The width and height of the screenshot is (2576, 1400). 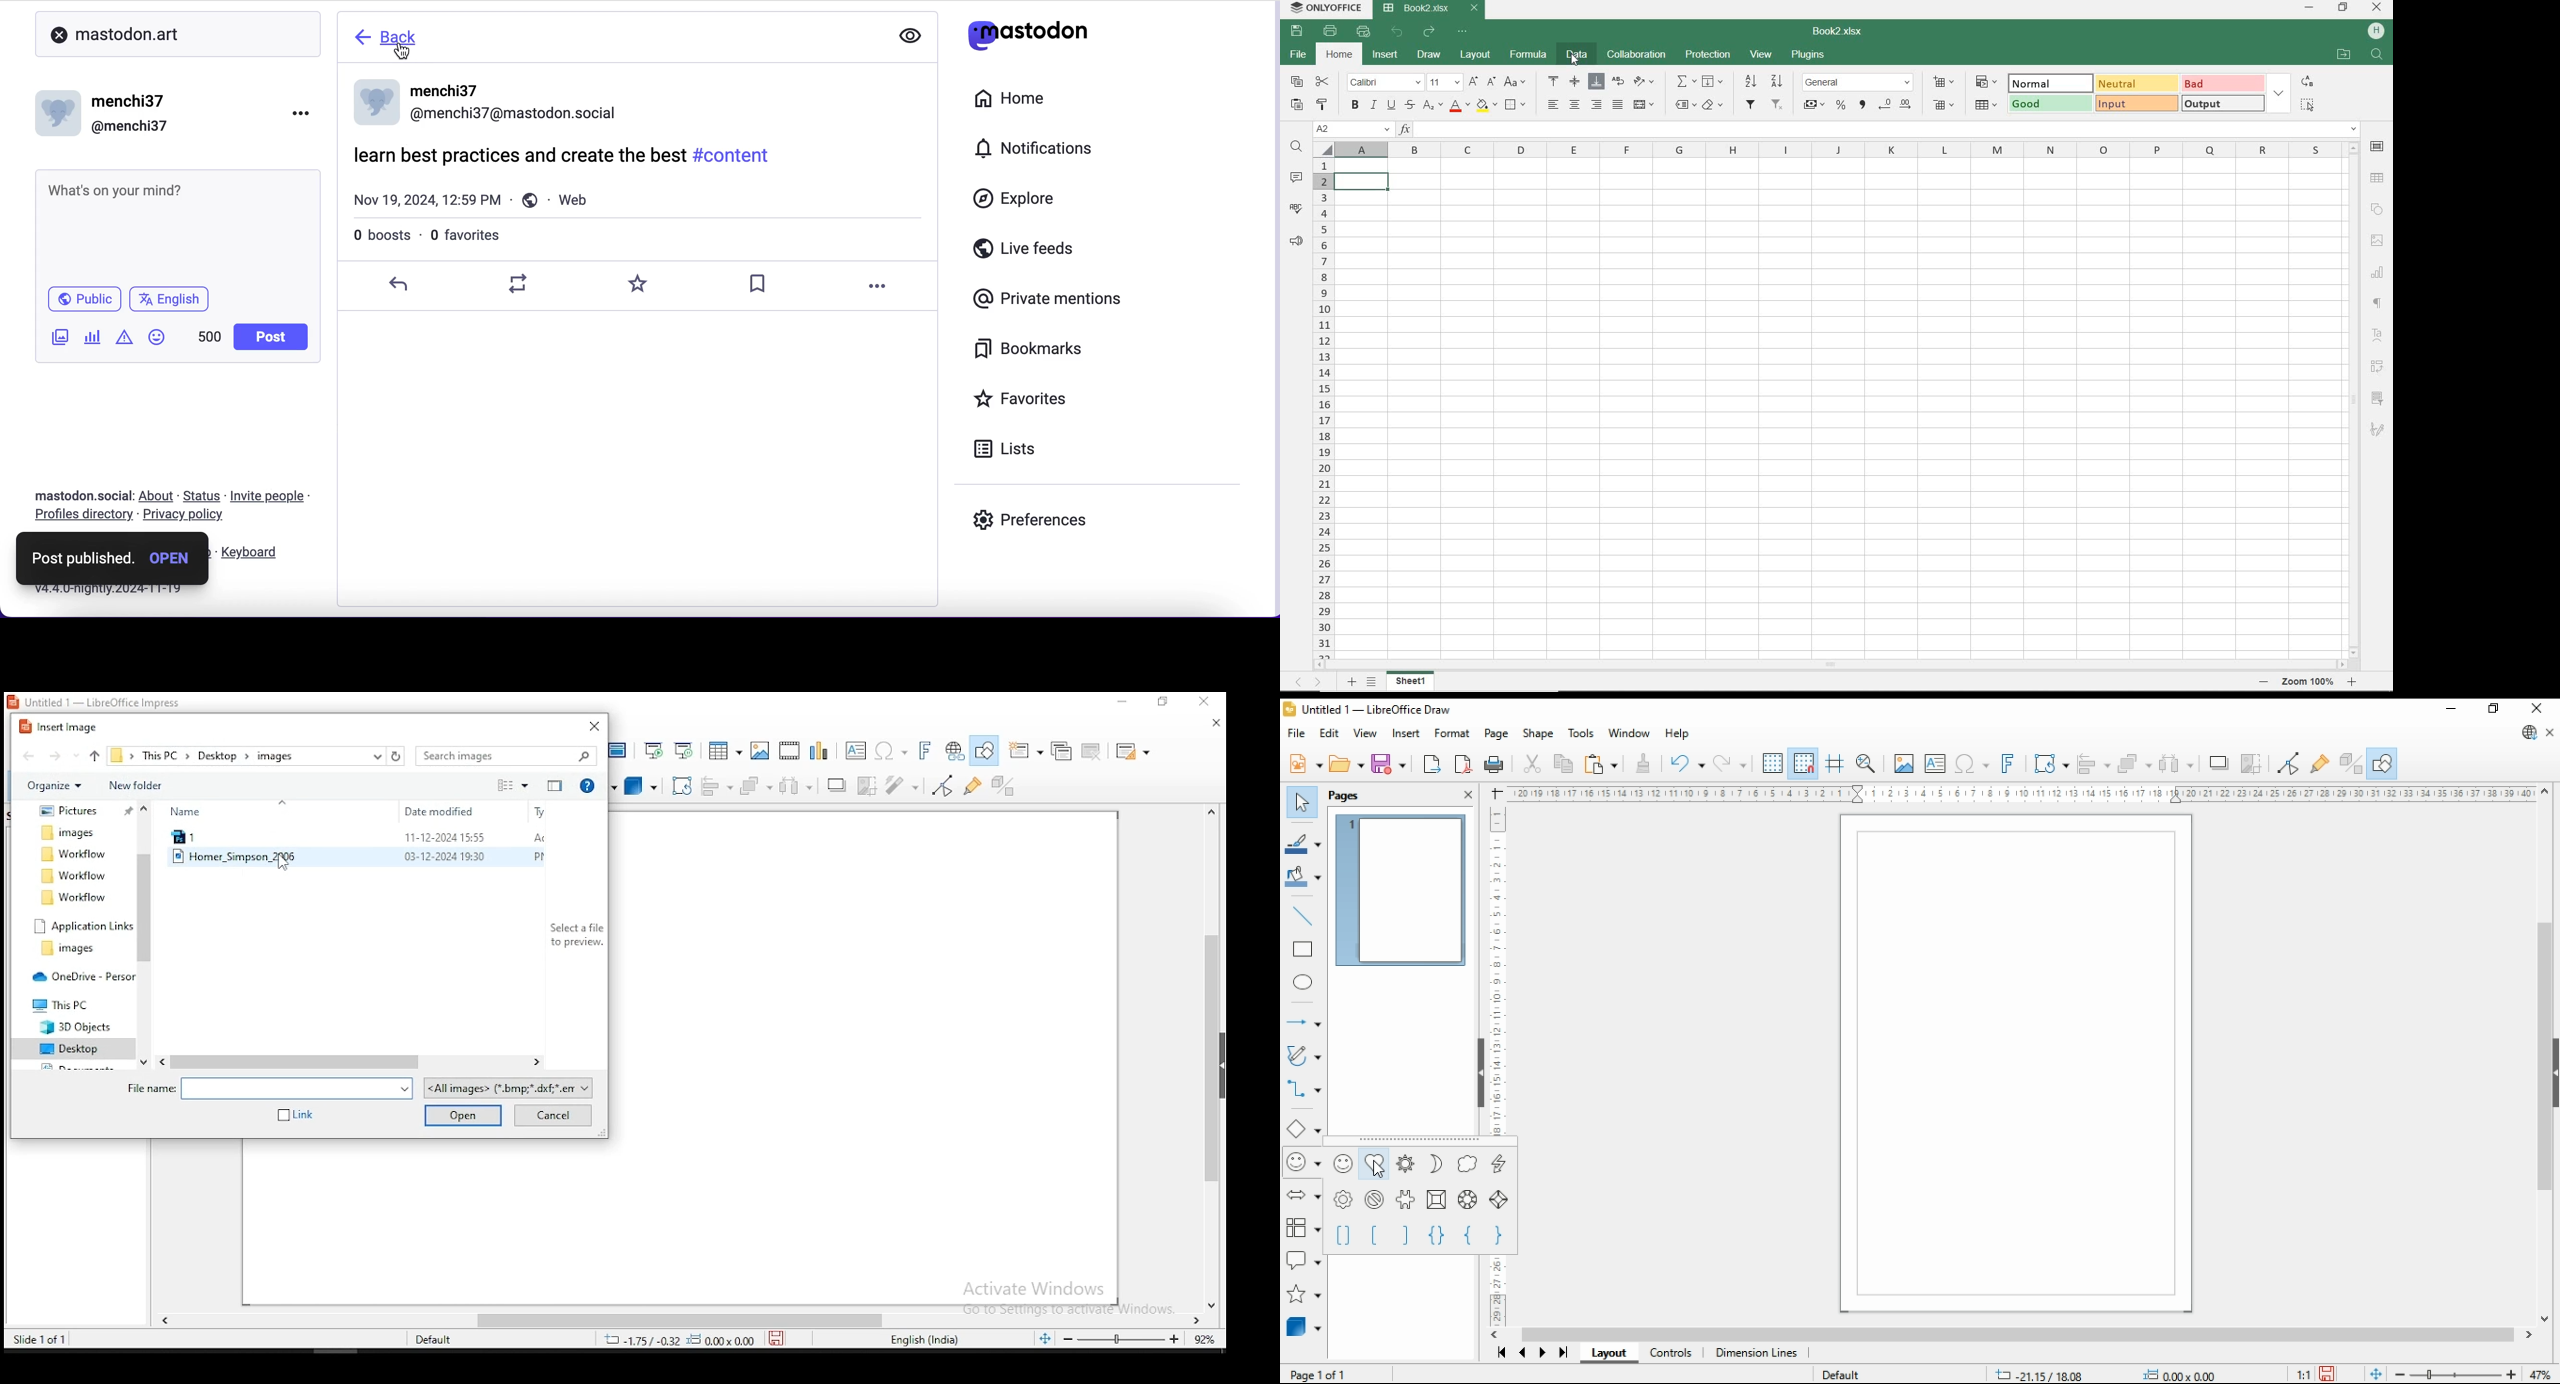 What do you see at coordinates (1296, 83) in the screenshot?
I see `COPY` at bounding box center [1296, 83].